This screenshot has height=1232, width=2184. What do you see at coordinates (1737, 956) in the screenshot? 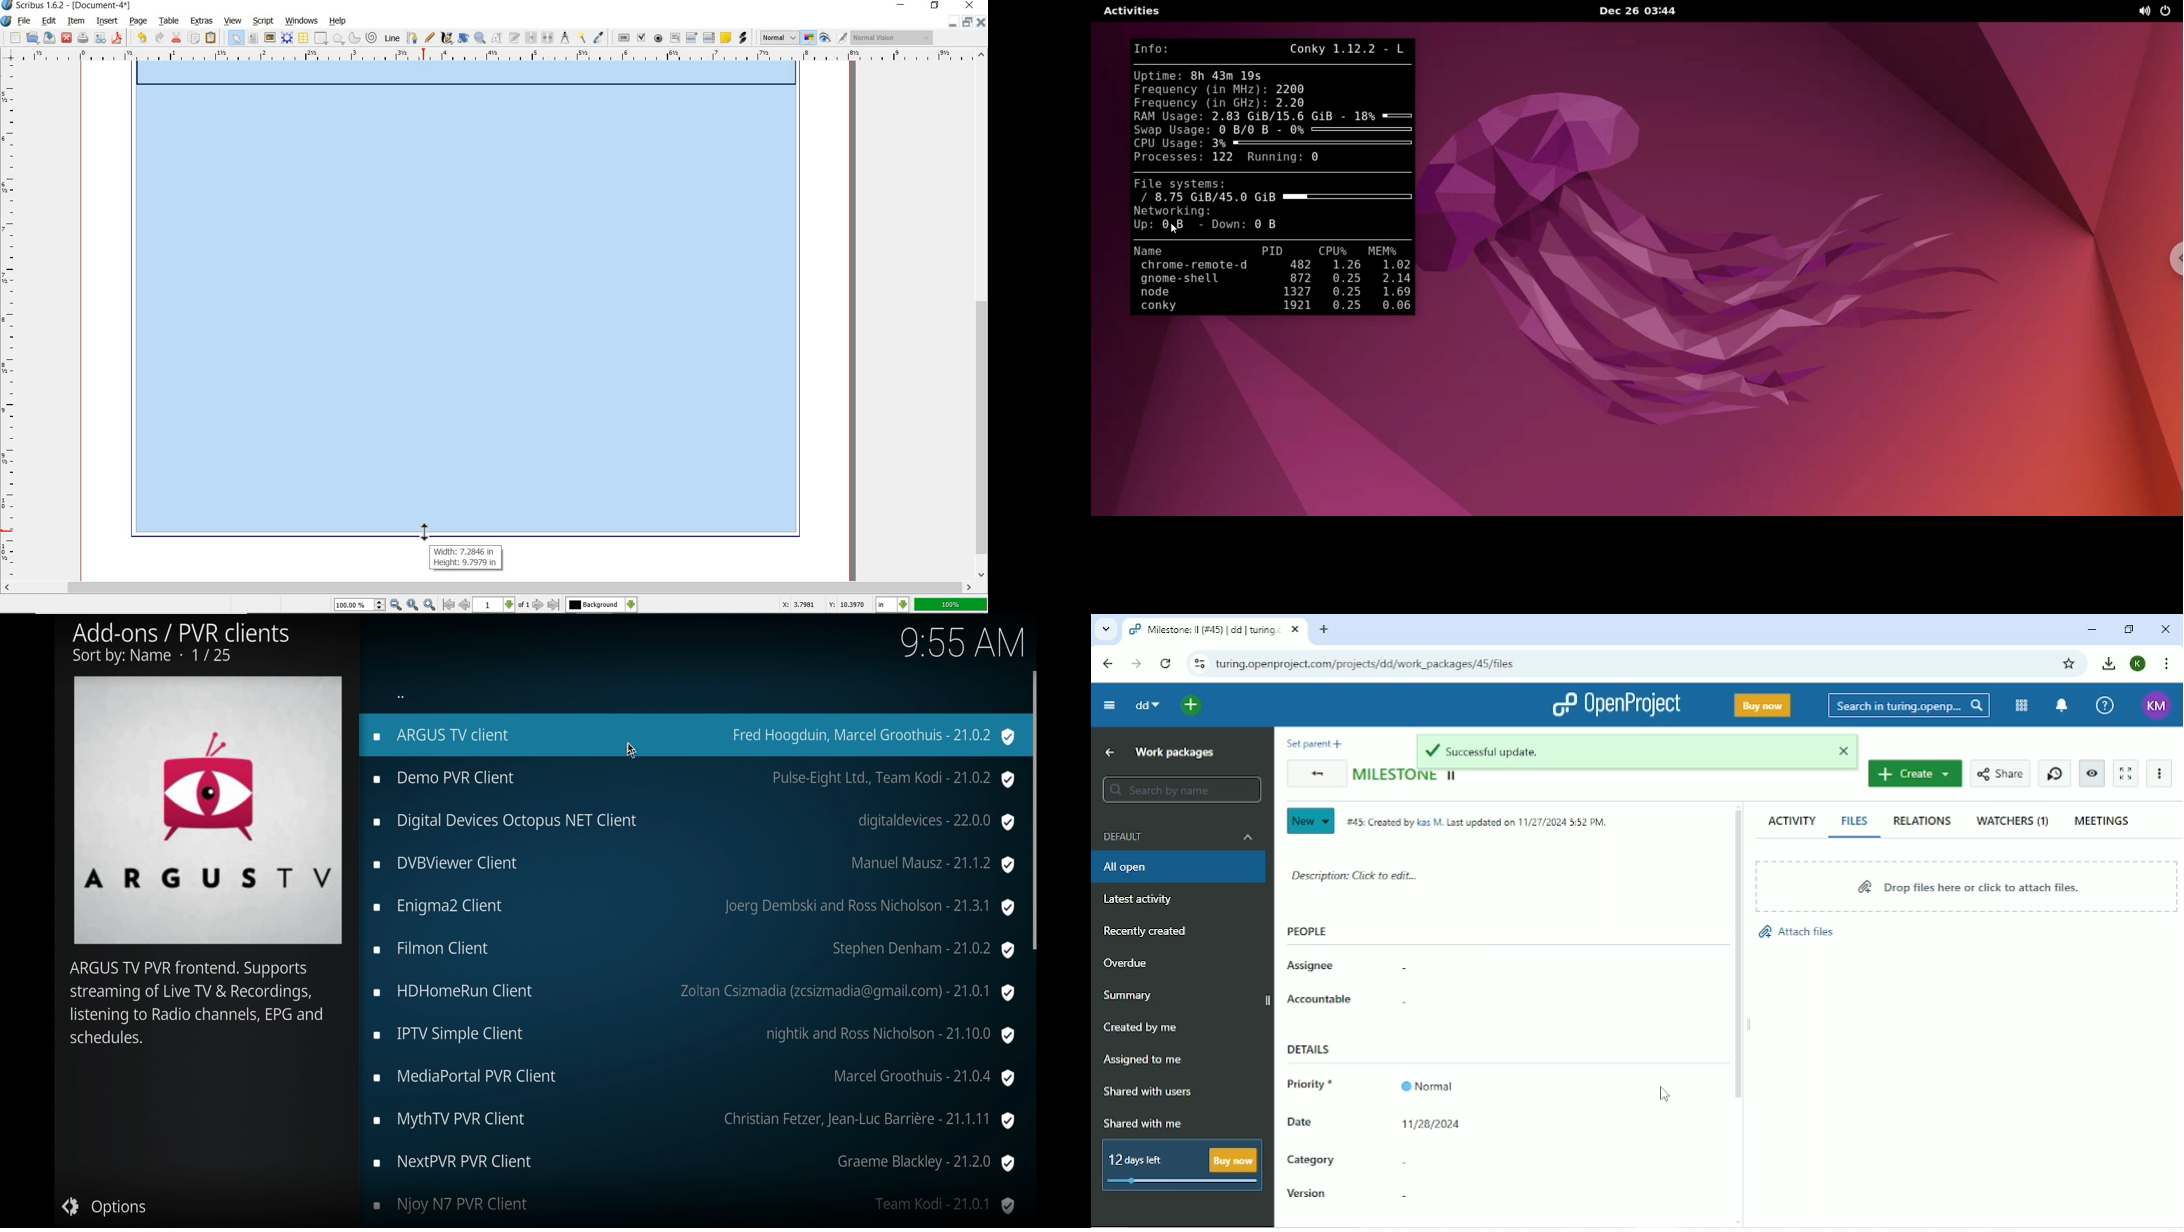
I see `Vertical scrollbar` at bounding box center [1737, 956].